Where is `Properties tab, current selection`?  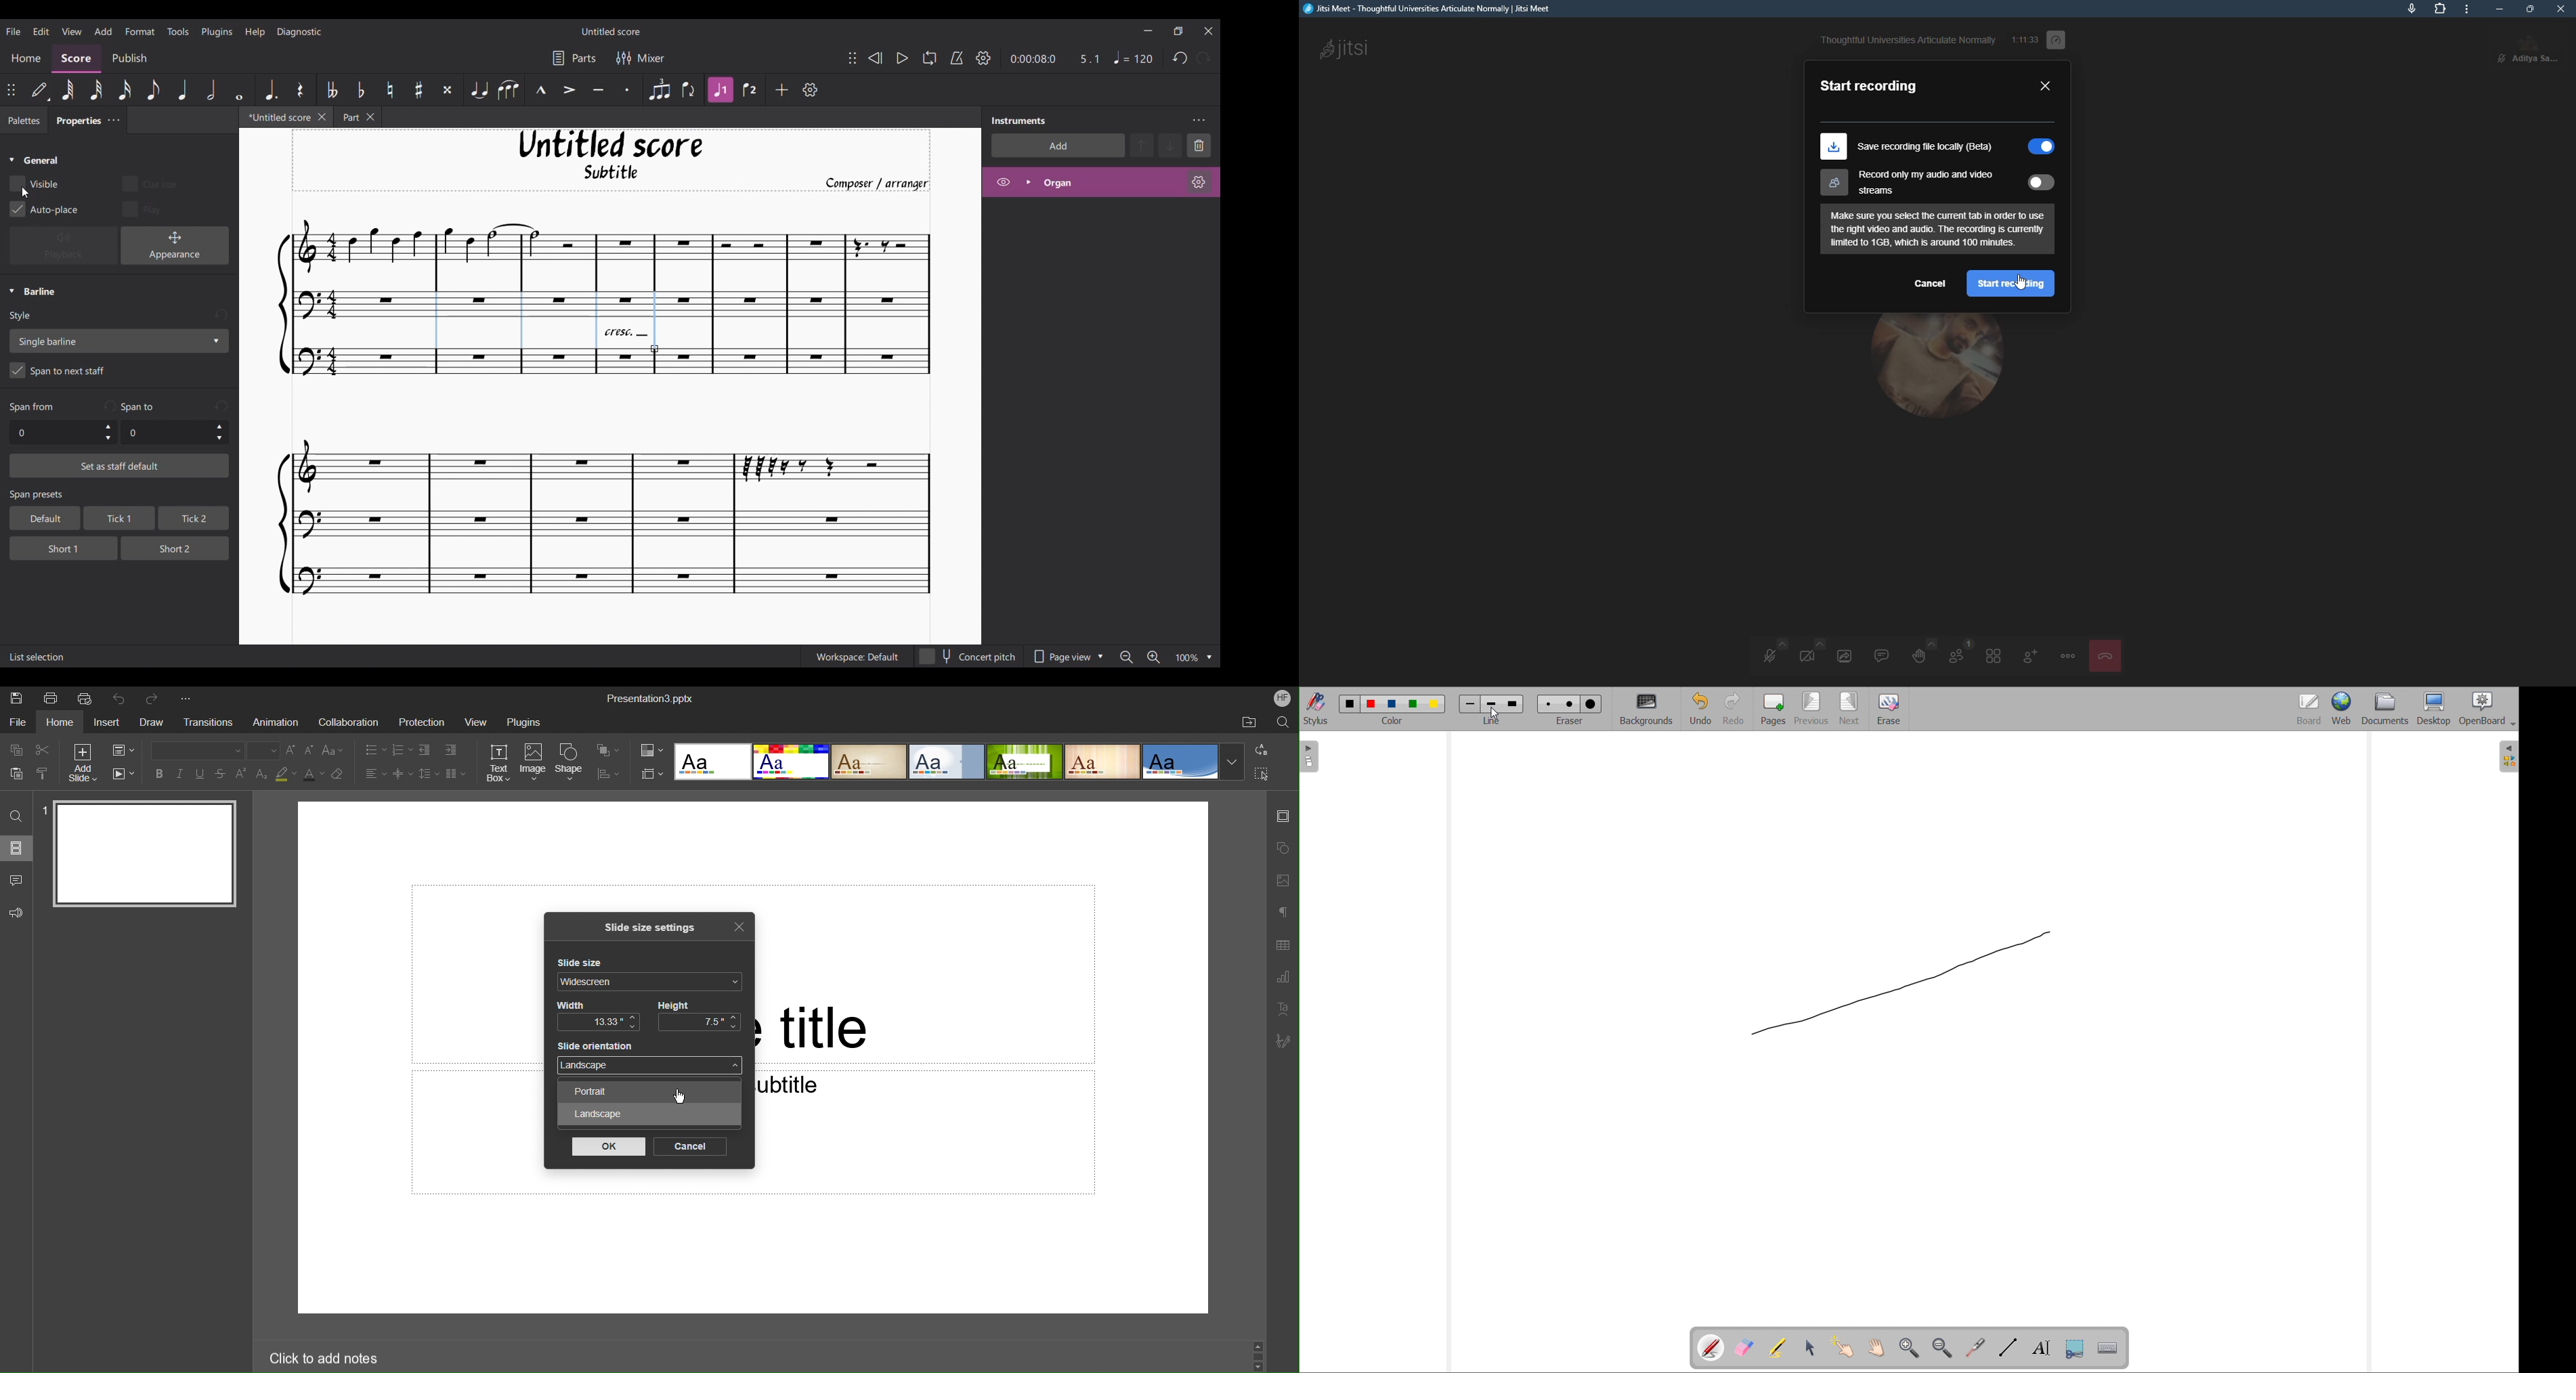 Properties tab, current selection is located at coordinates (74, 122).